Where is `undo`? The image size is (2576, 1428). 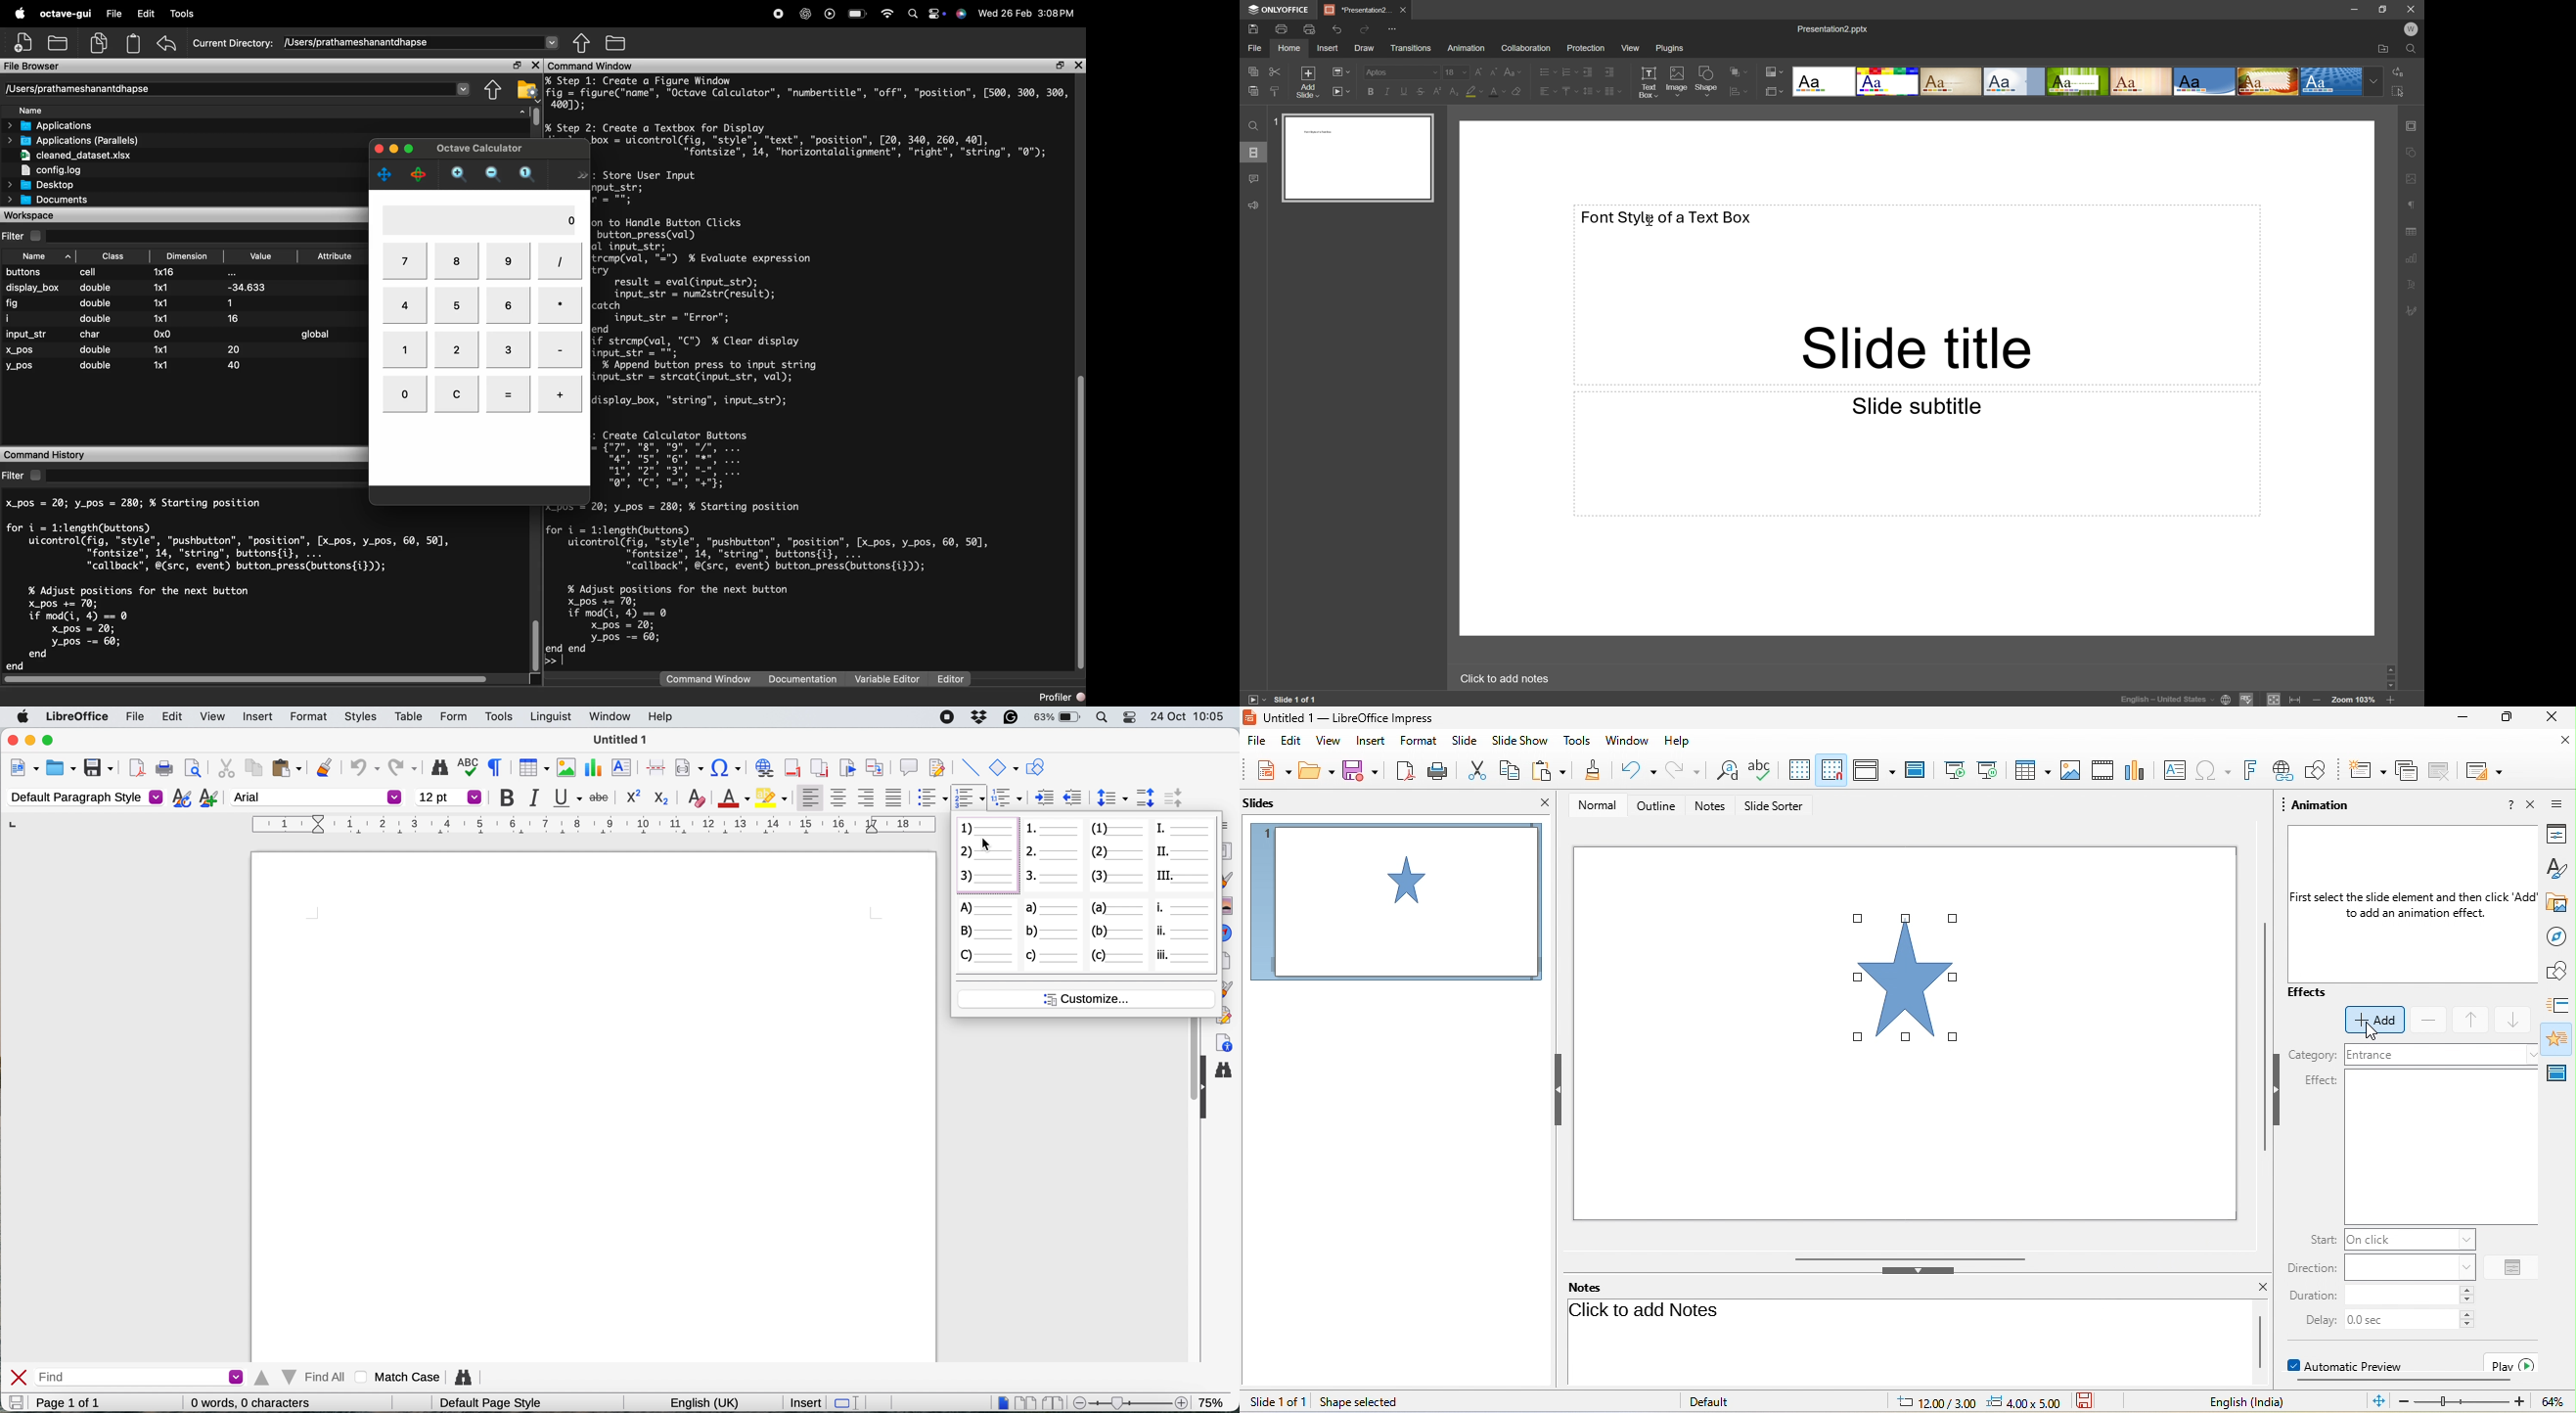 undo is located at coordinates (167, 44).